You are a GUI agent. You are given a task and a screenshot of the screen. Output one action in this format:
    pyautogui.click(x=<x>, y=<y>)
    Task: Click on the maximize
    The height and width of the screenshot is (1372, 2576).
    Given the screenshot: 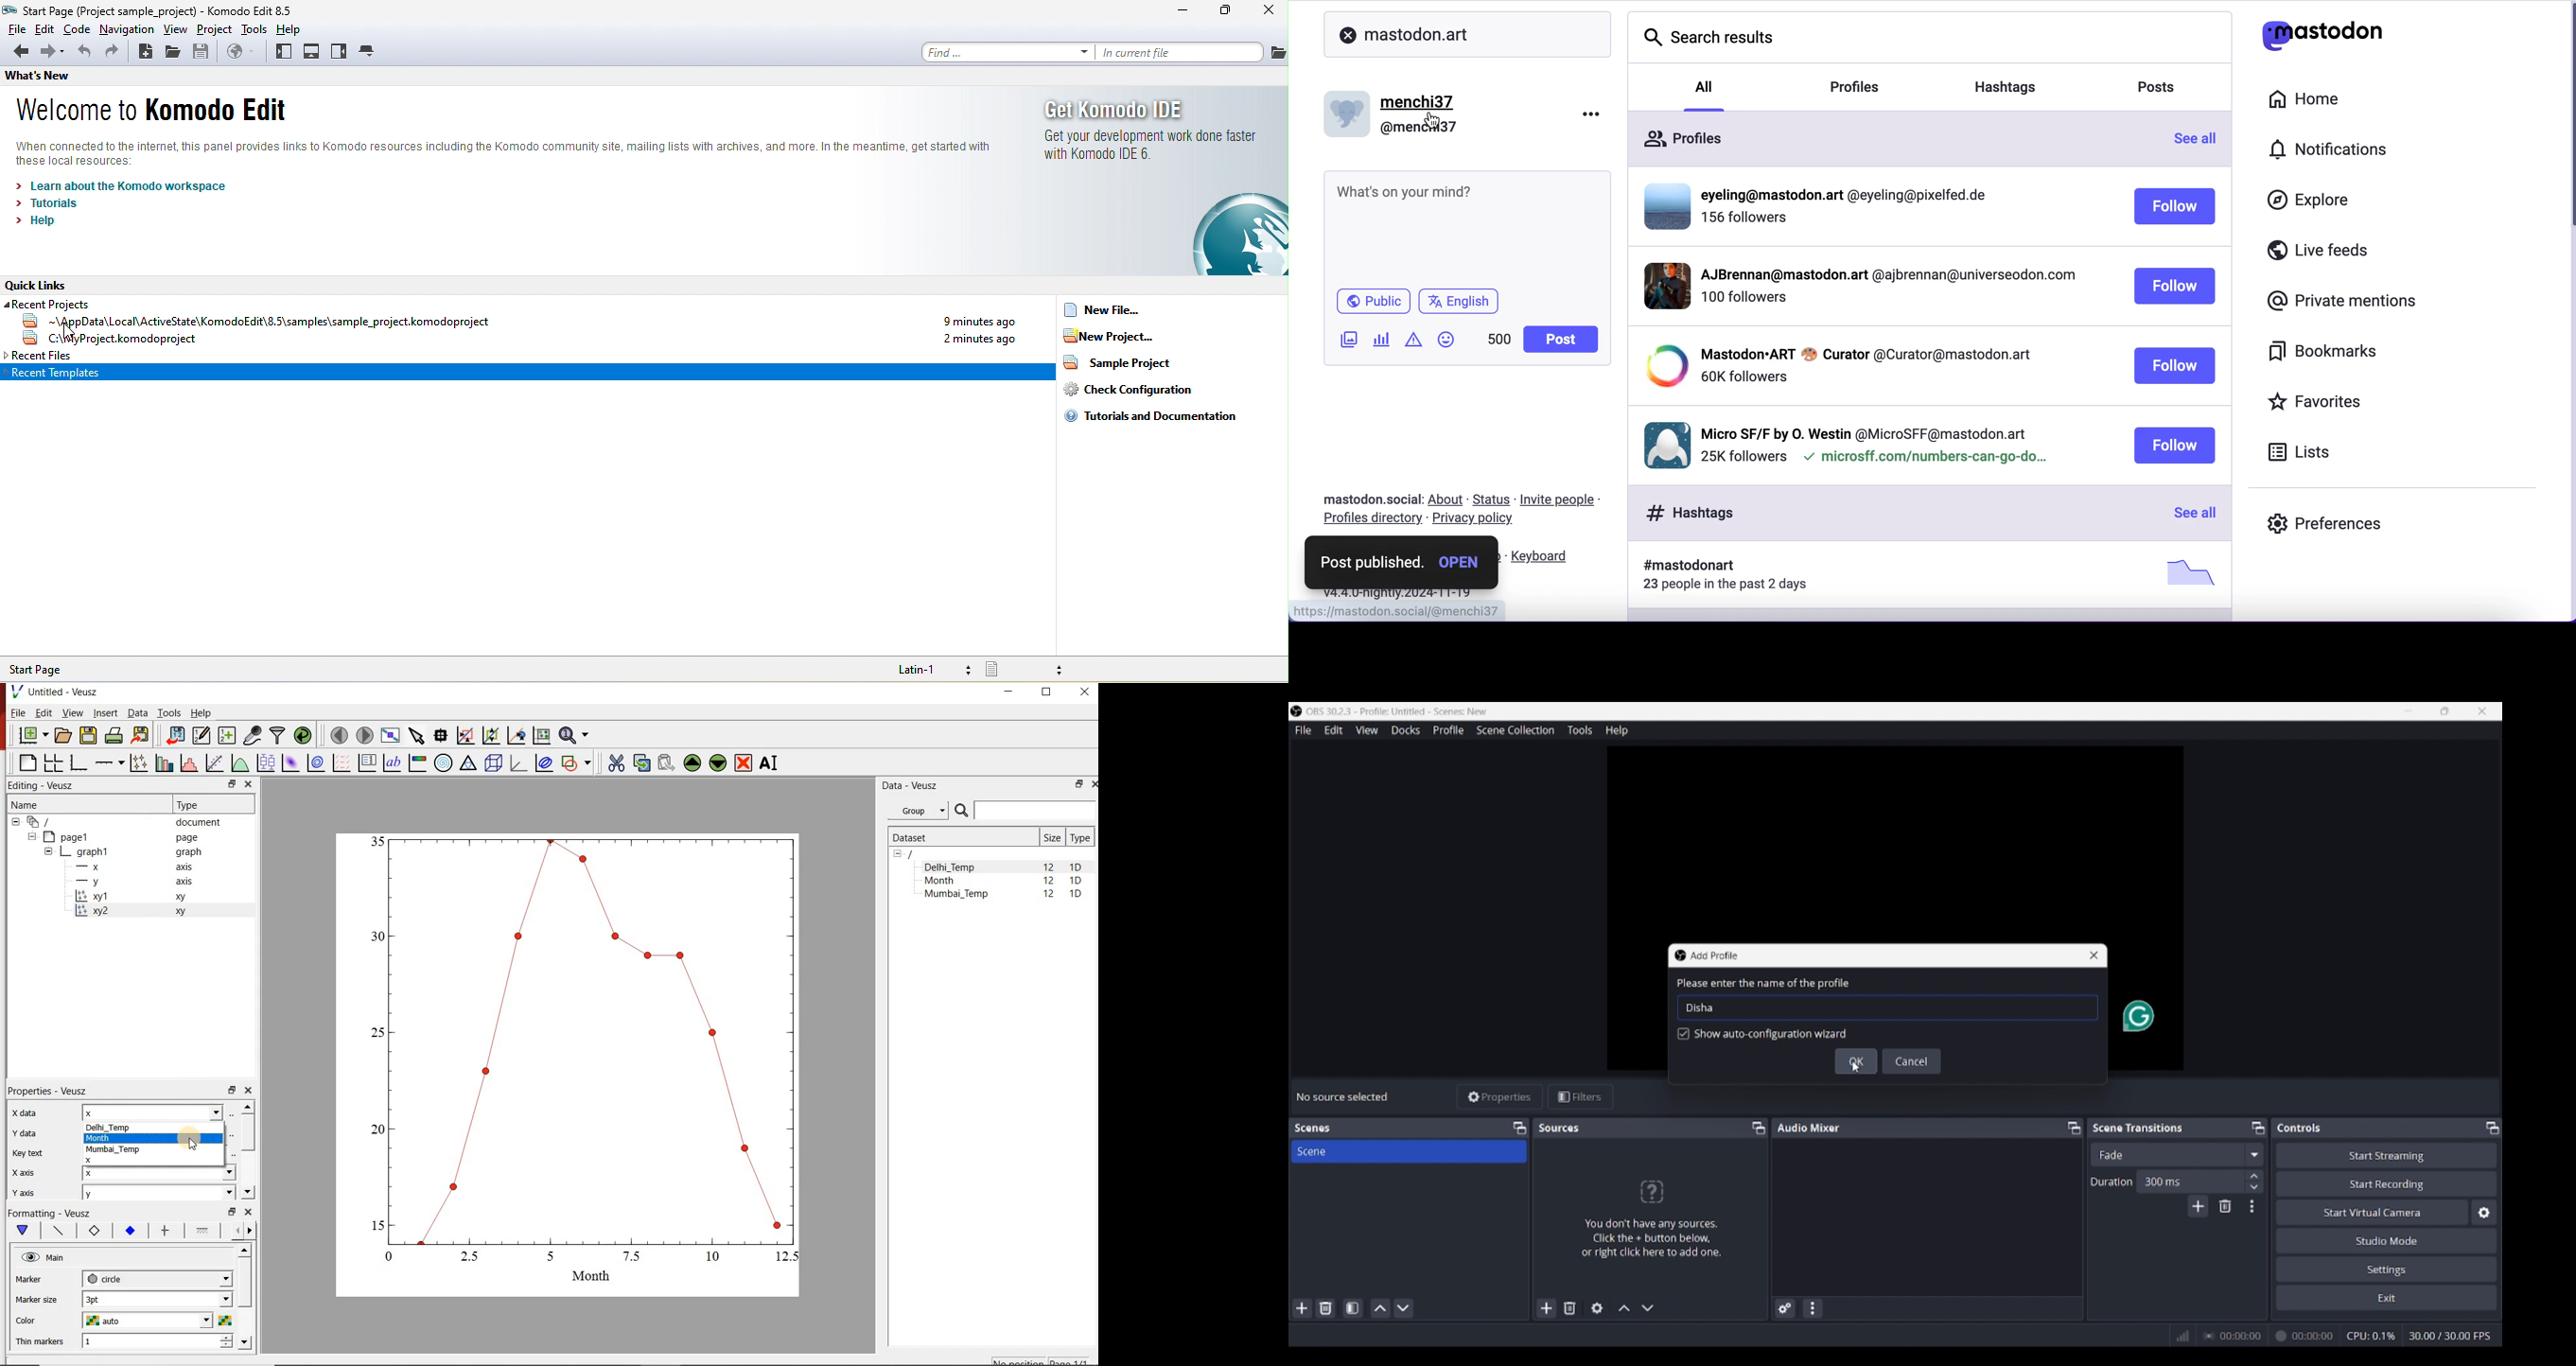 What is the action you would take?
    pyautogui.click(x=1223, y=12)
    